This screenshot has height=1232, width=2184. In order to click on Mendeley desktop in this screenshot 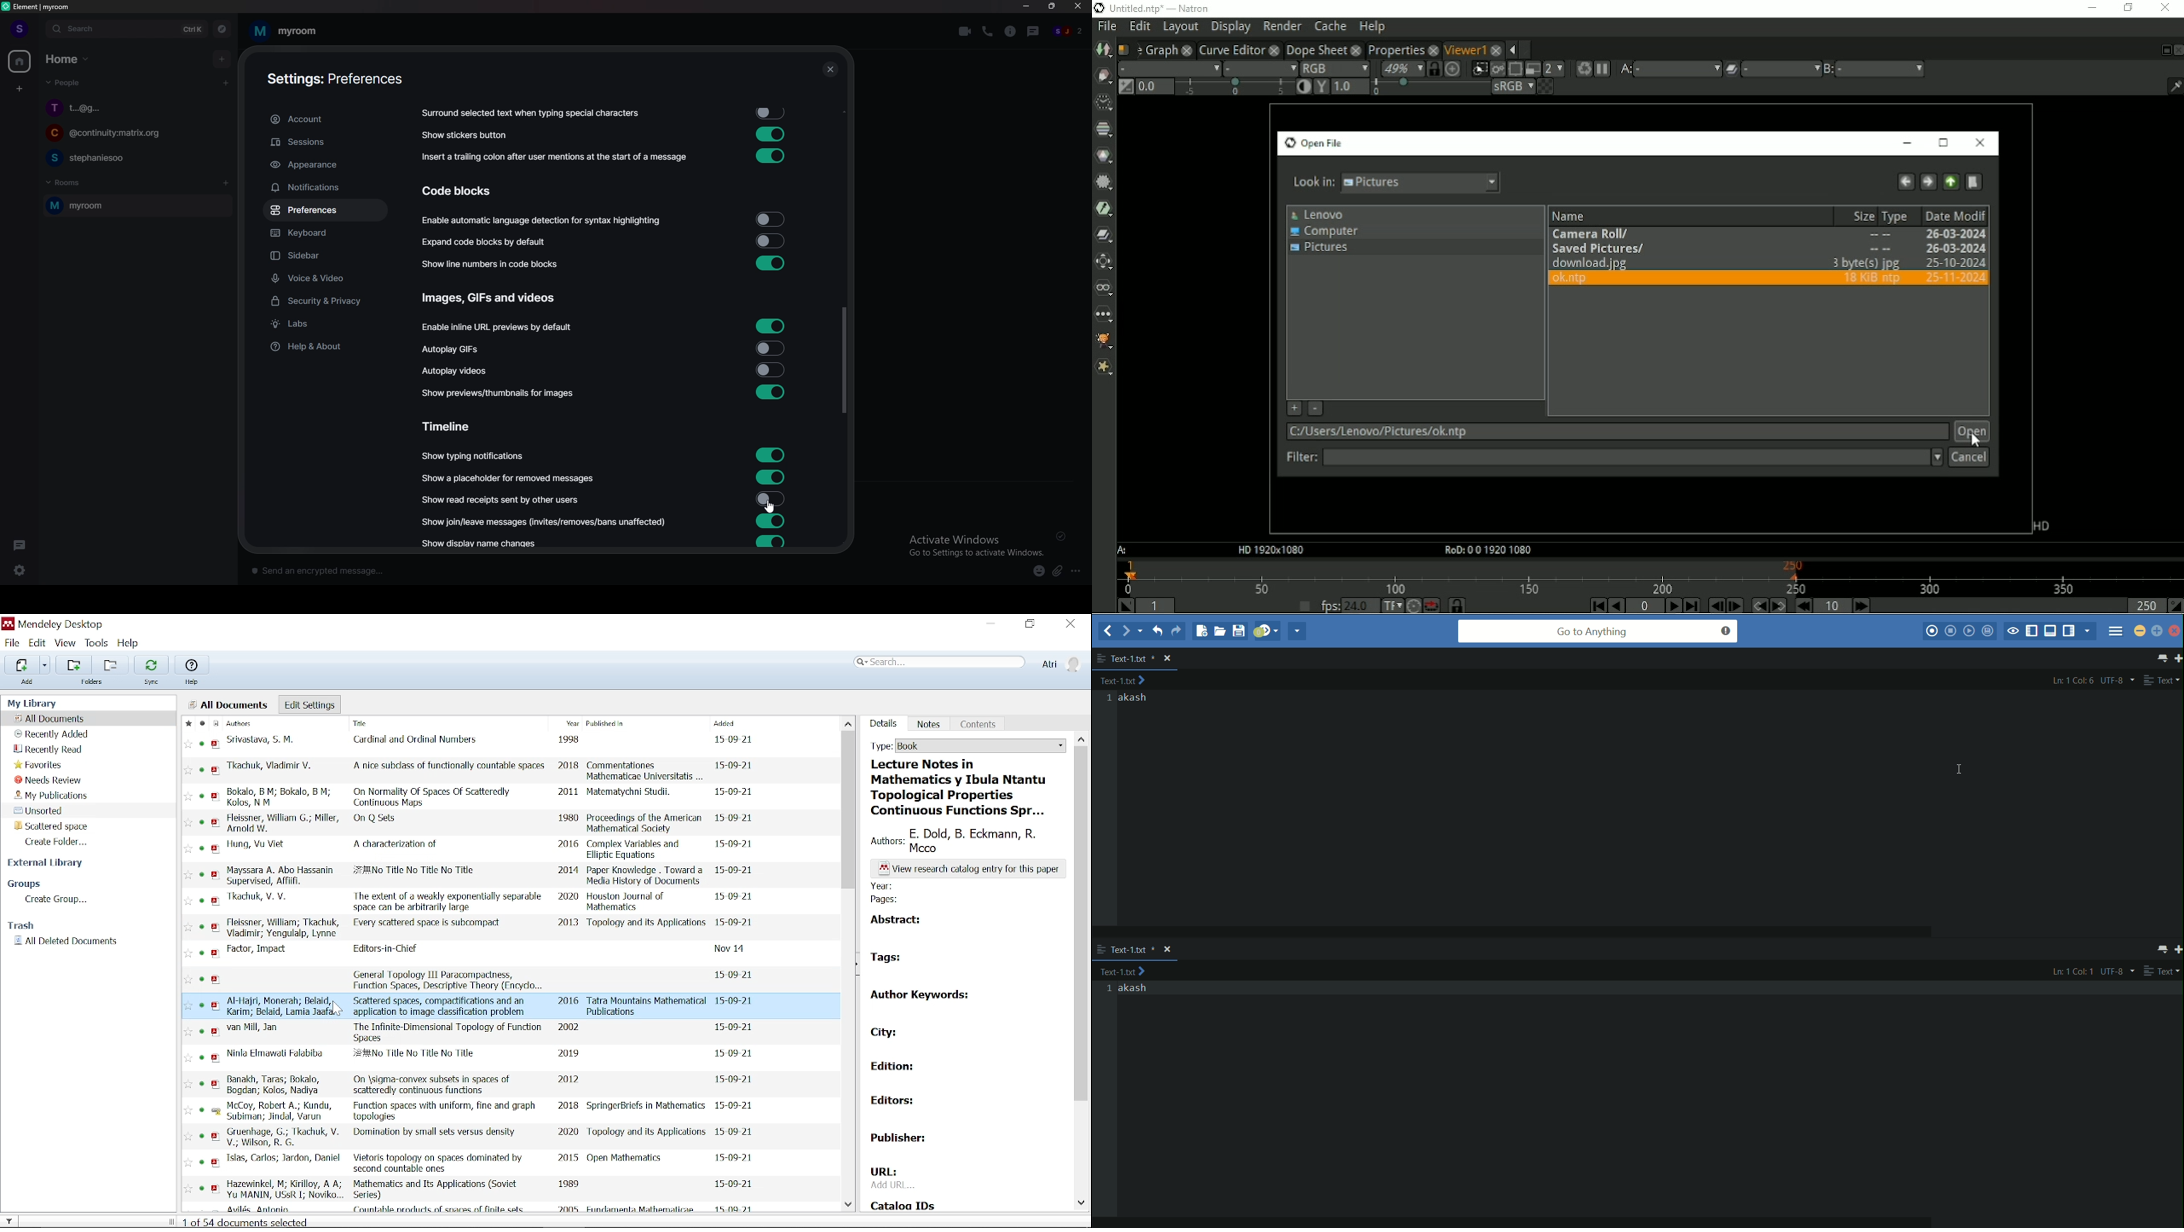, I will do `click(52, 624)`.